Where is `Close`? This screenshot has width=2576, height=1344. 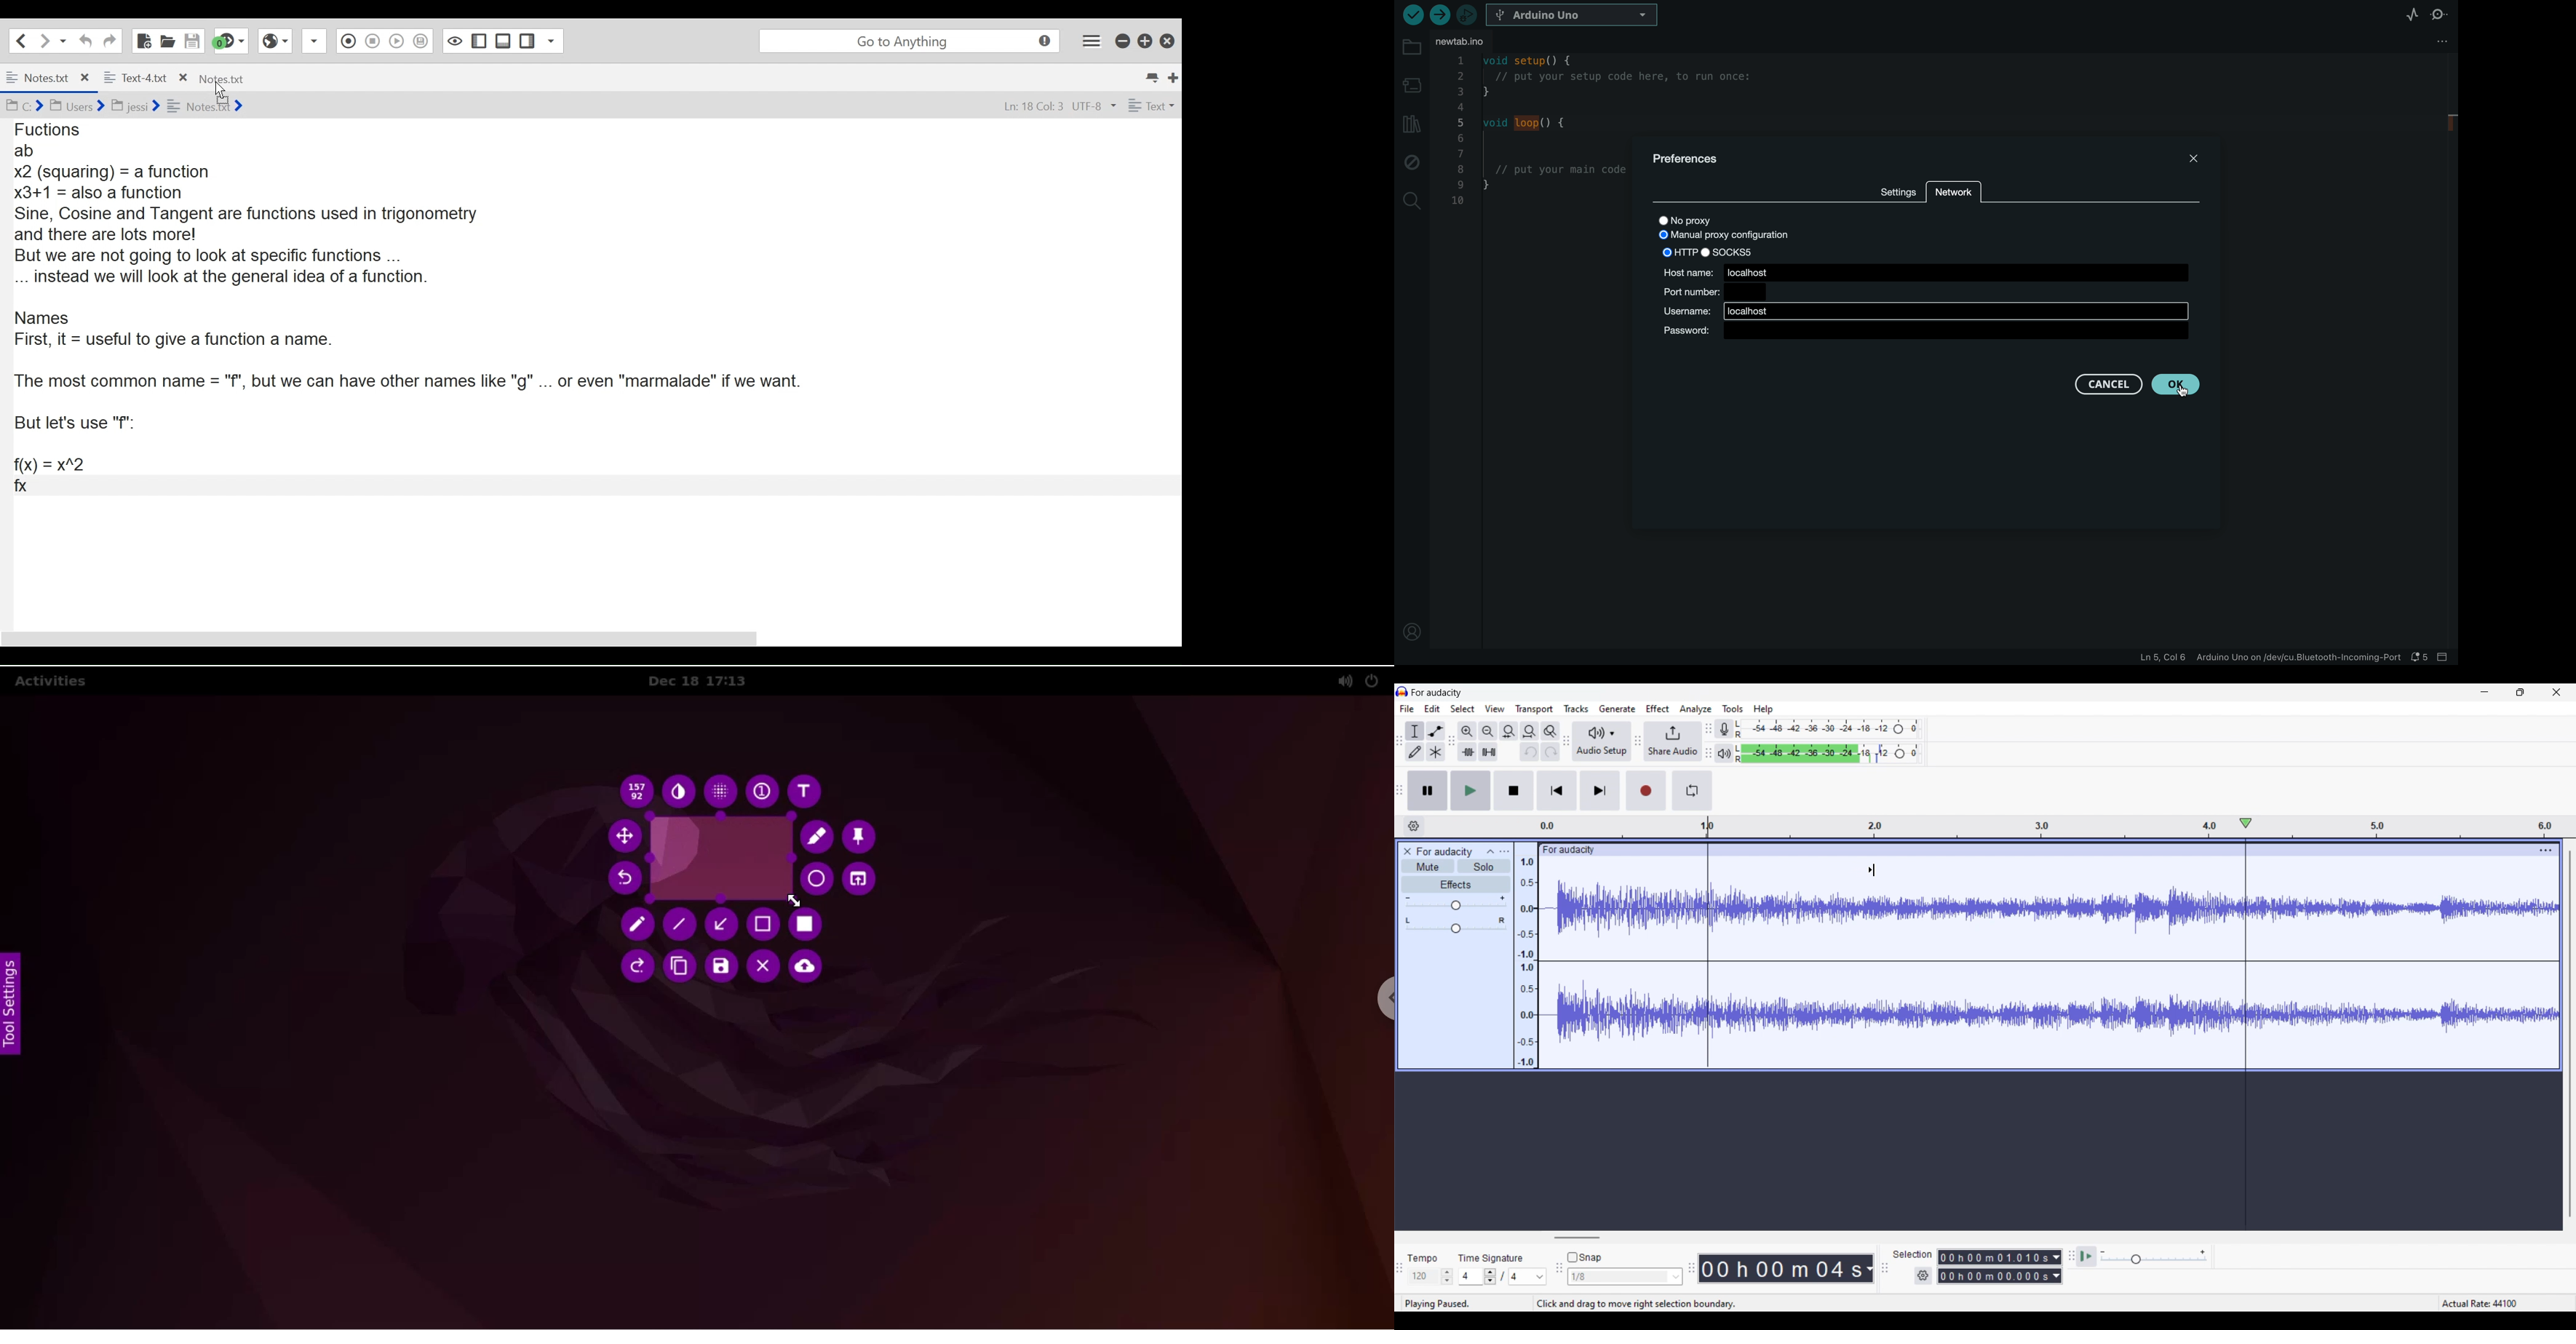 Close is located at coordinates (1167, 40).